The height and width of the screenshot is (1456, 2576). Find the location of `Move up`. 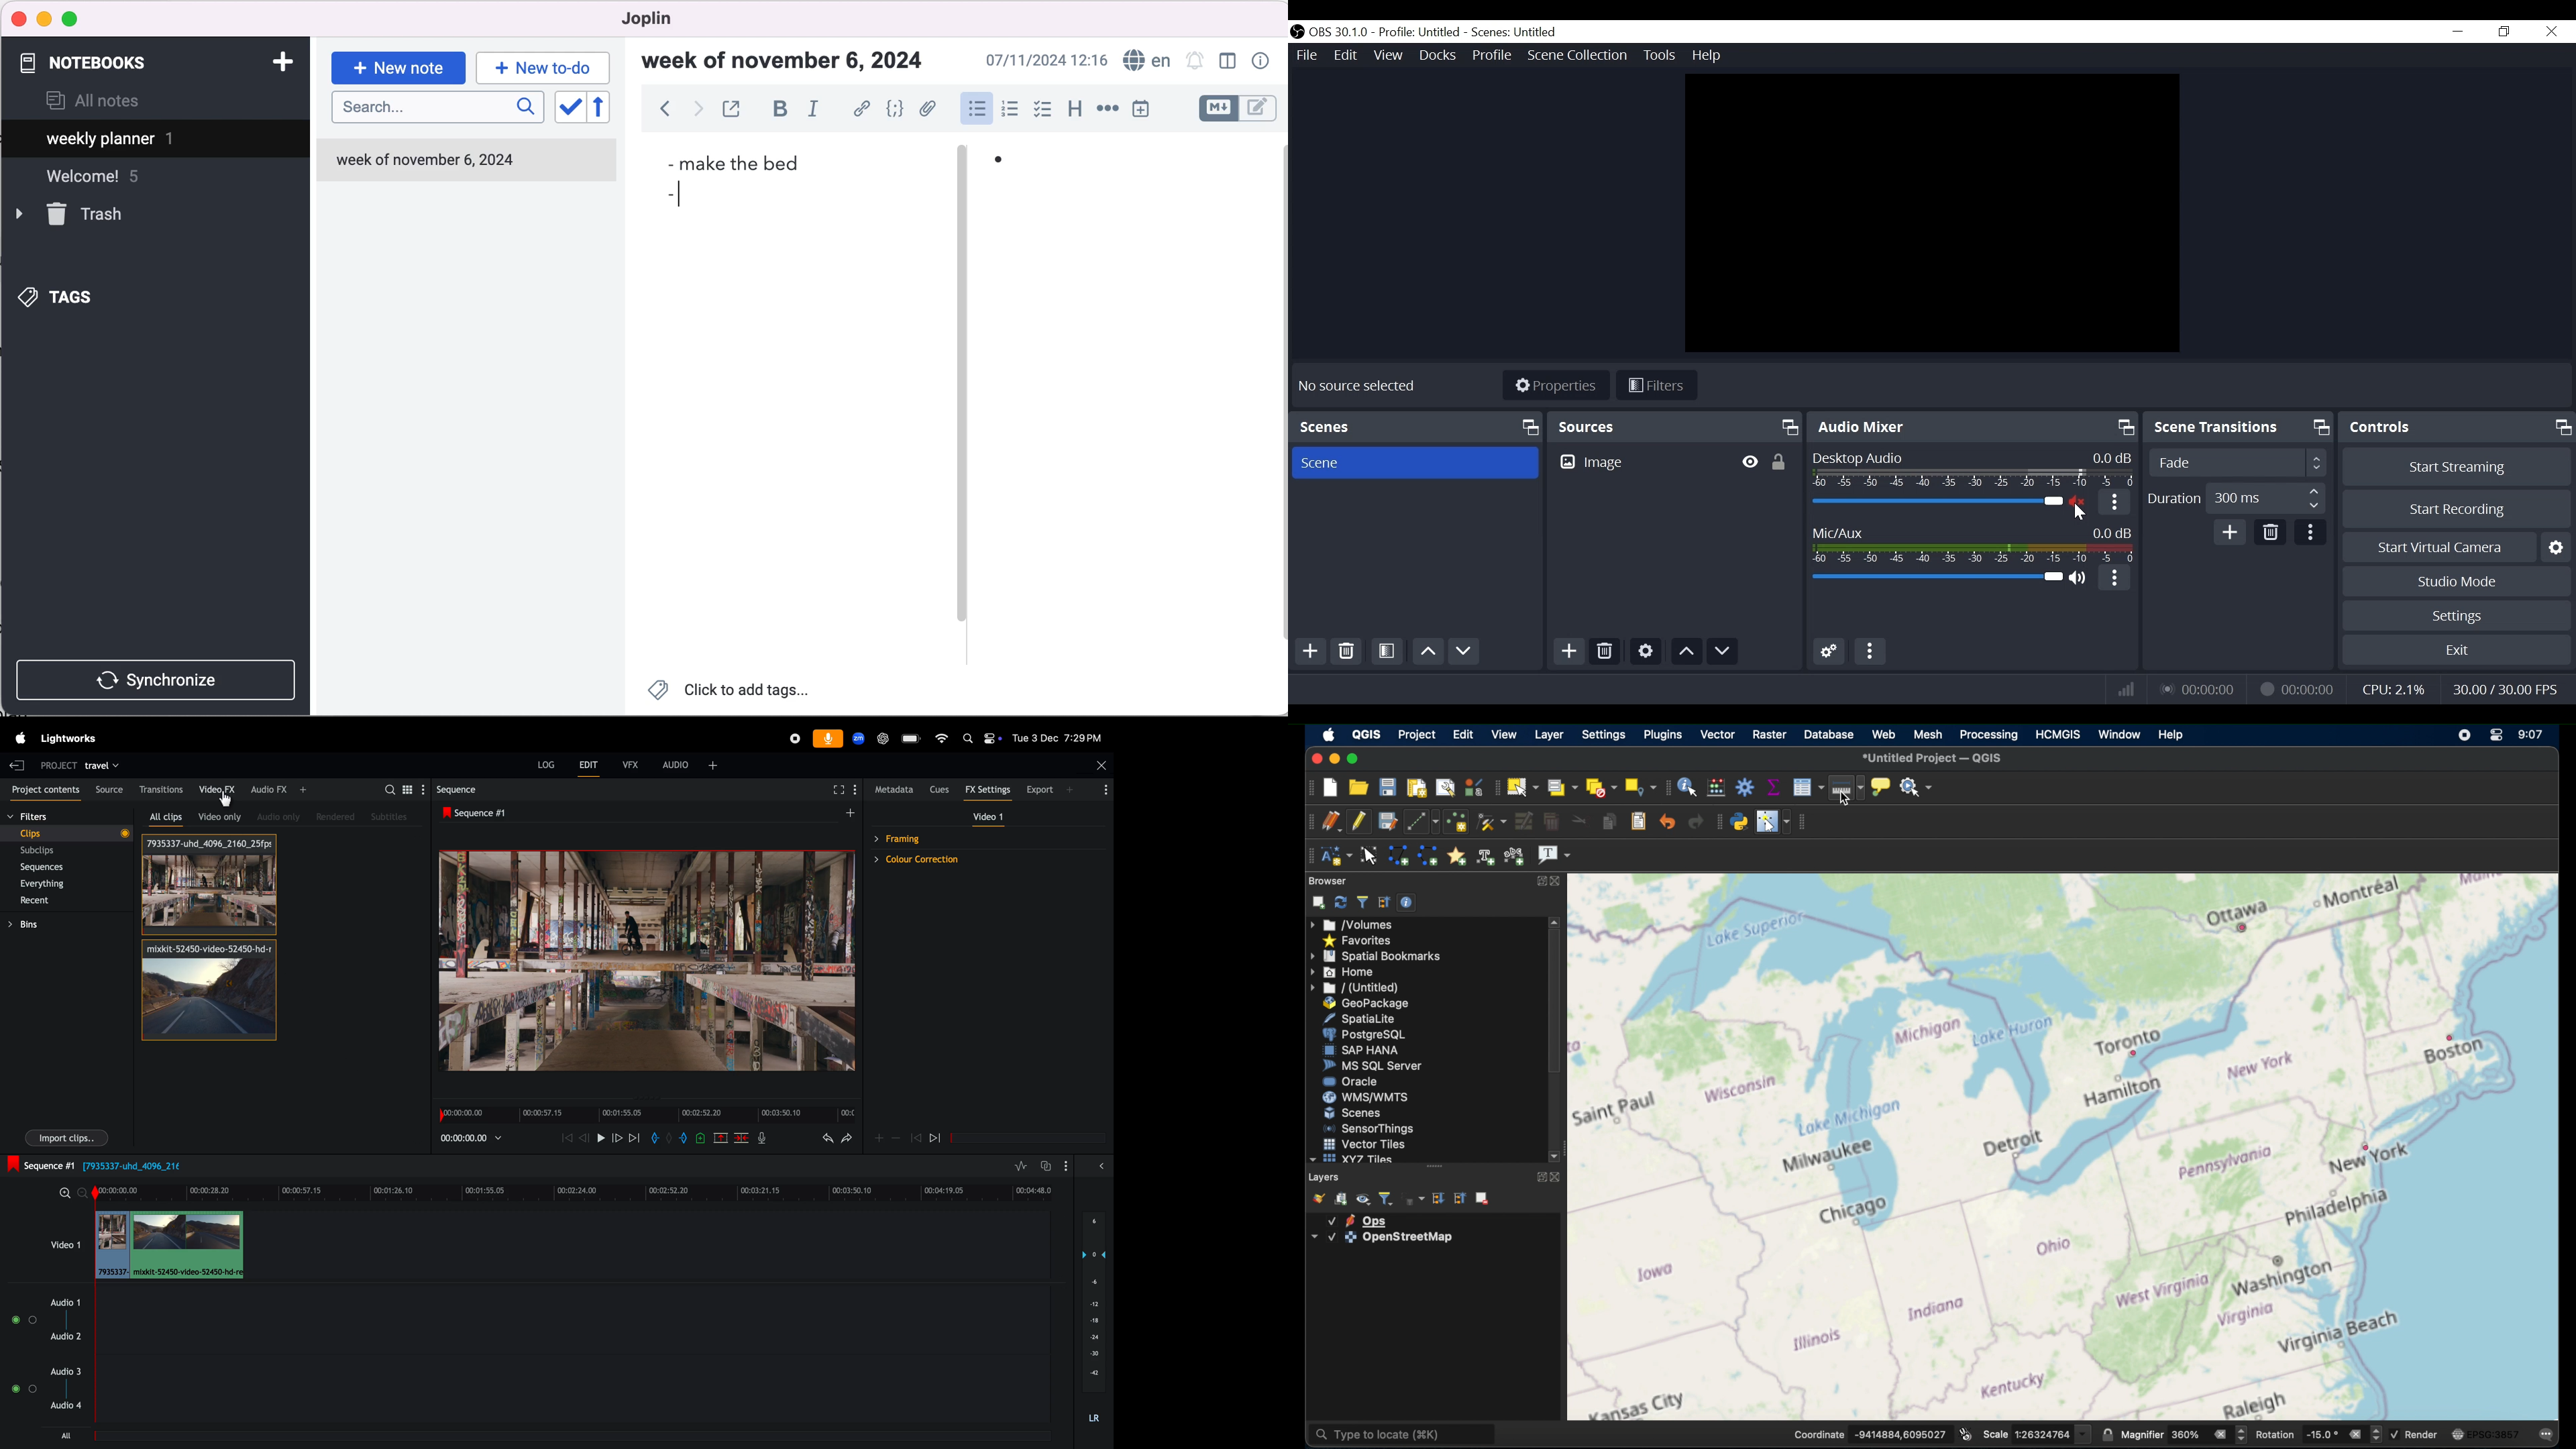

Move up is located at coordinates (1427, 651).